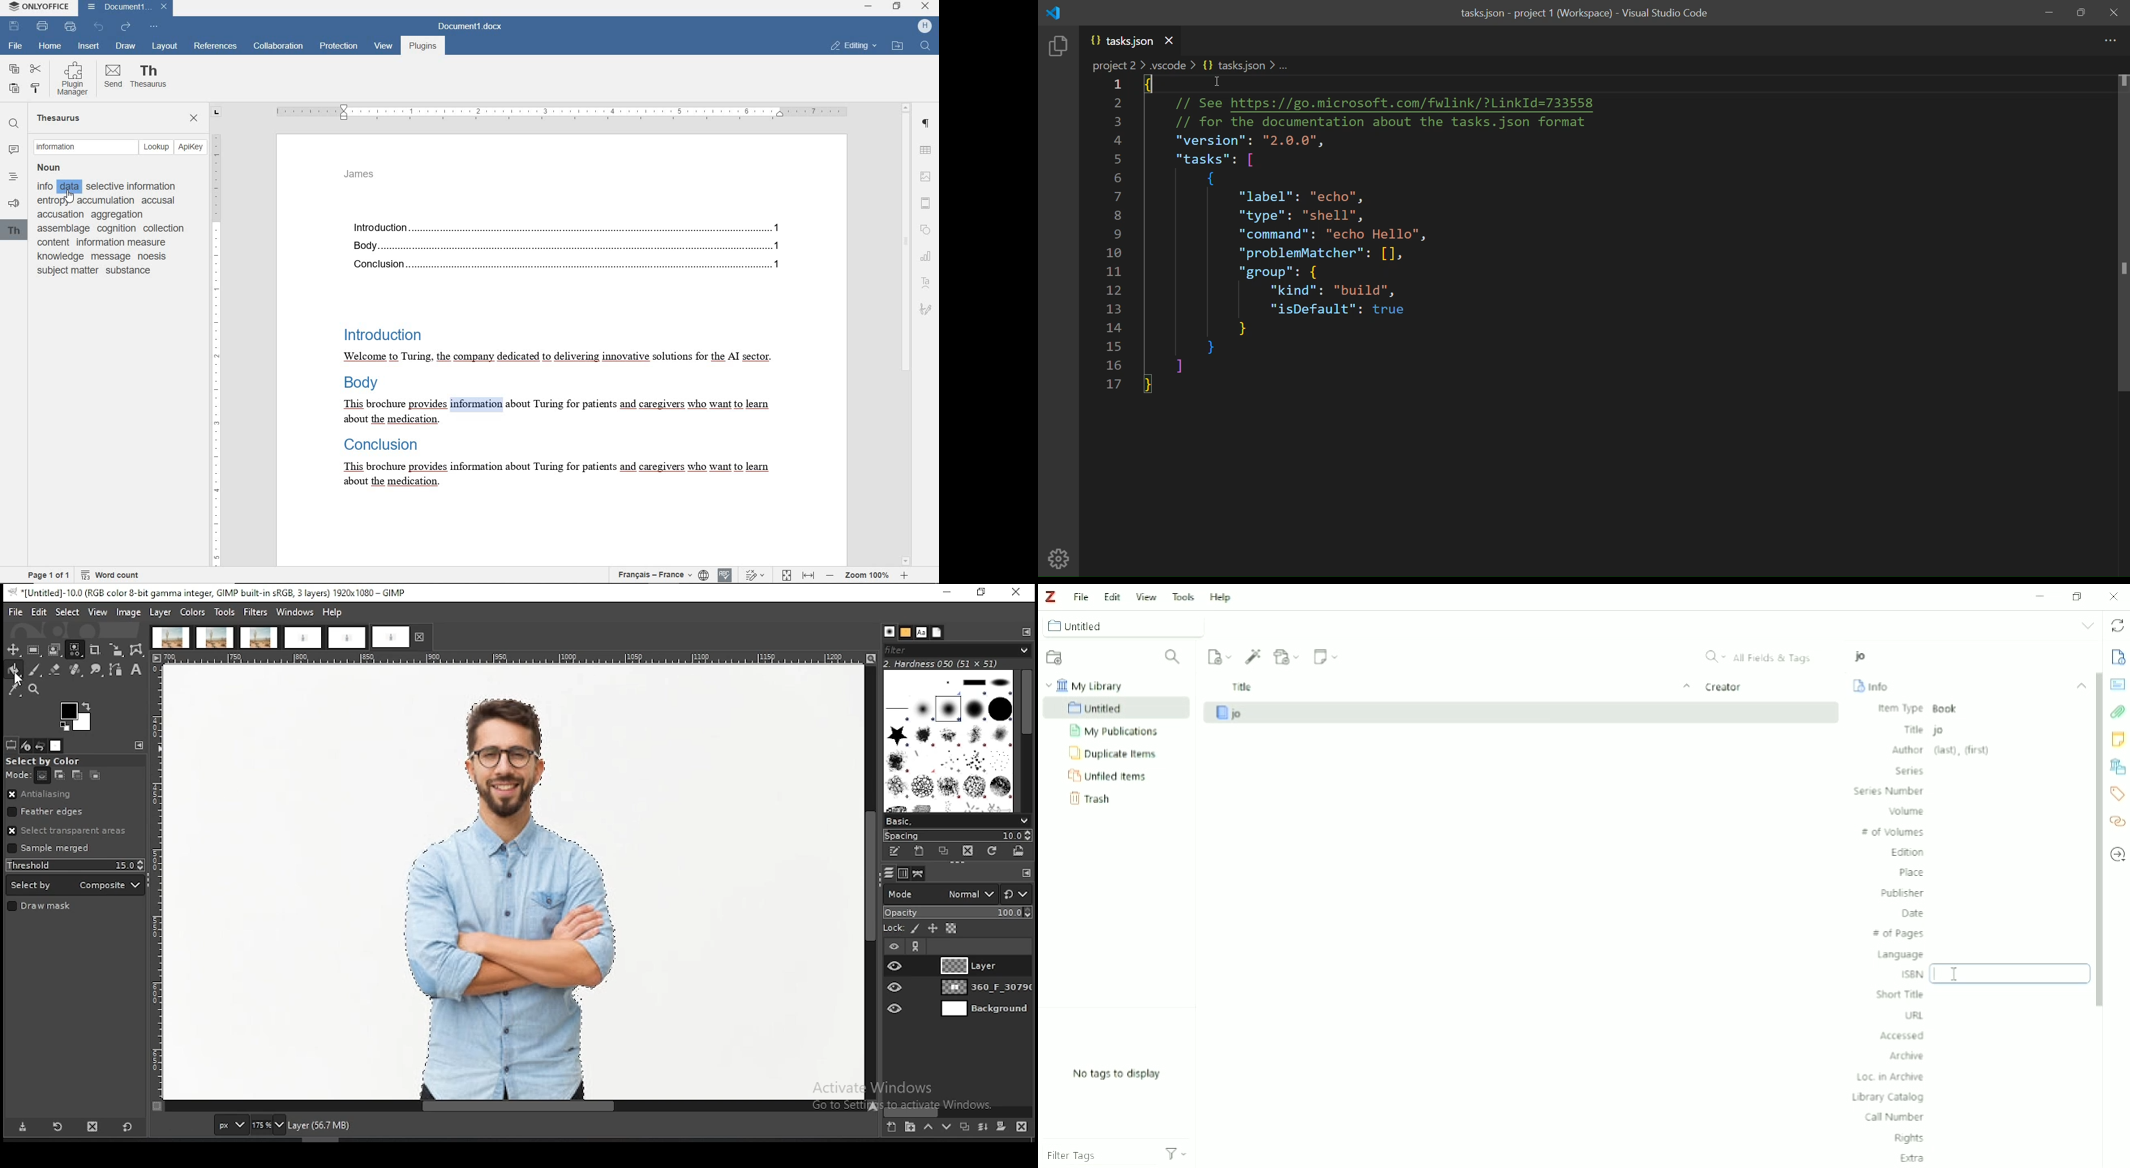  I want to click on Extra, so click(1913, 1158).